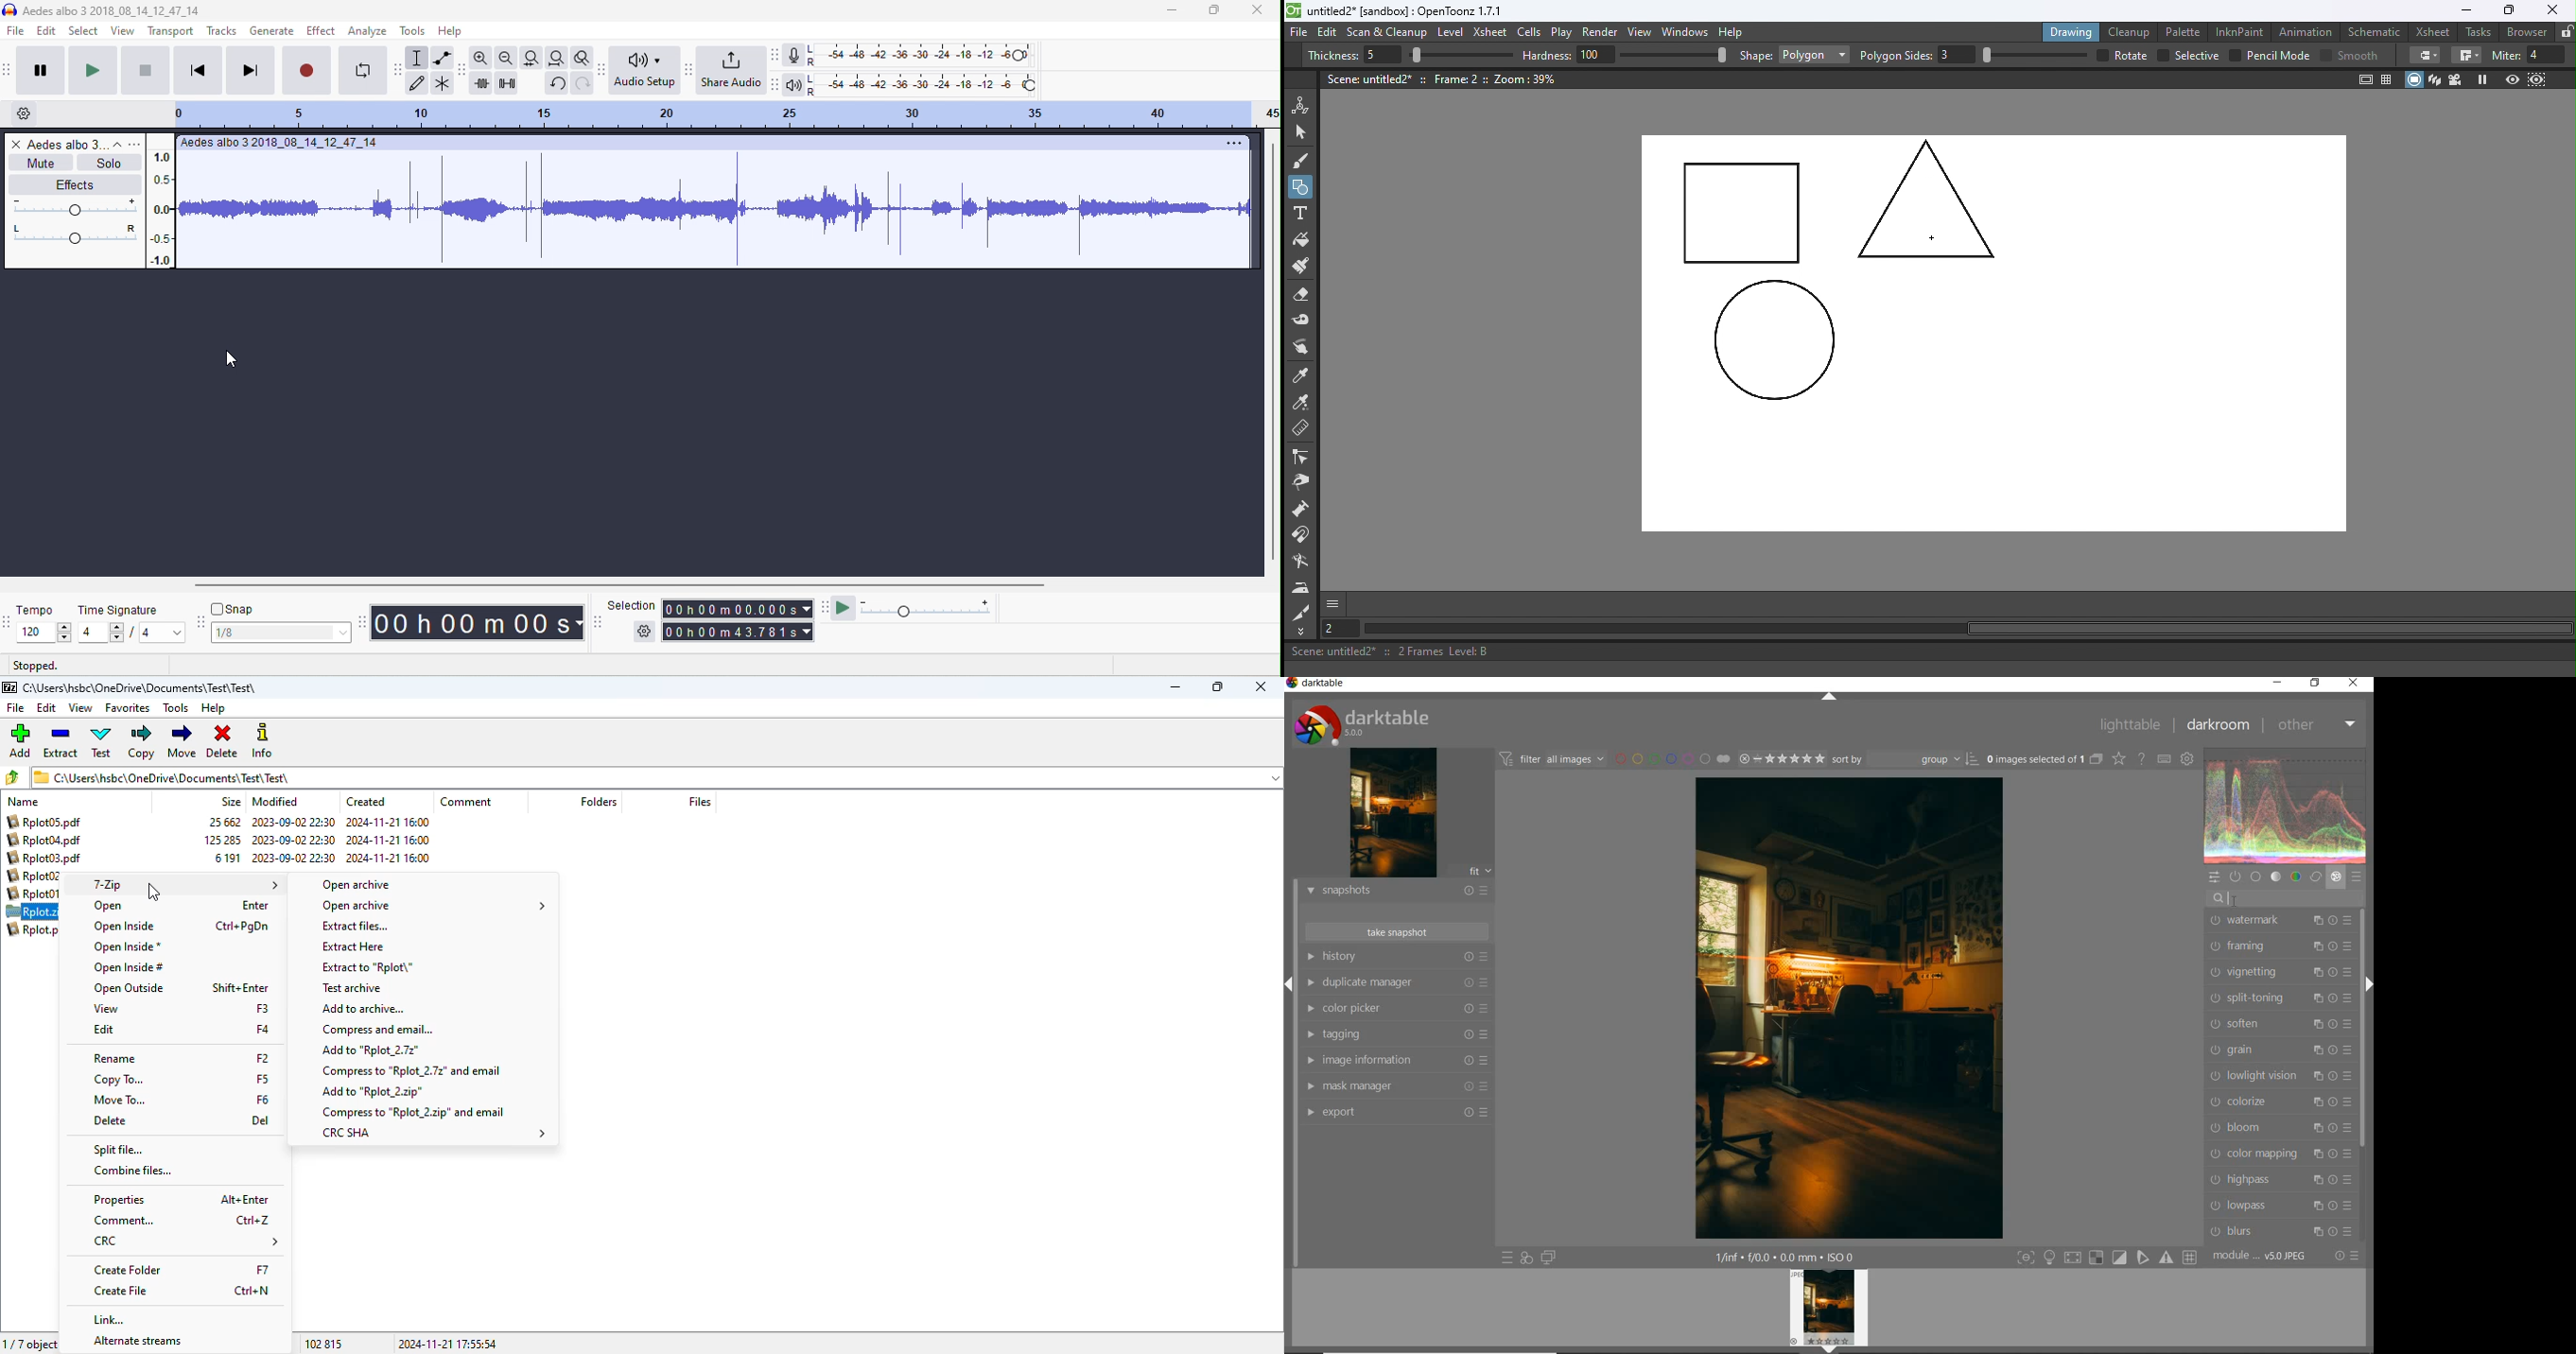 This screenshot has width=2576, height=1372. I want to click on envelop tool, so click(443, 58).